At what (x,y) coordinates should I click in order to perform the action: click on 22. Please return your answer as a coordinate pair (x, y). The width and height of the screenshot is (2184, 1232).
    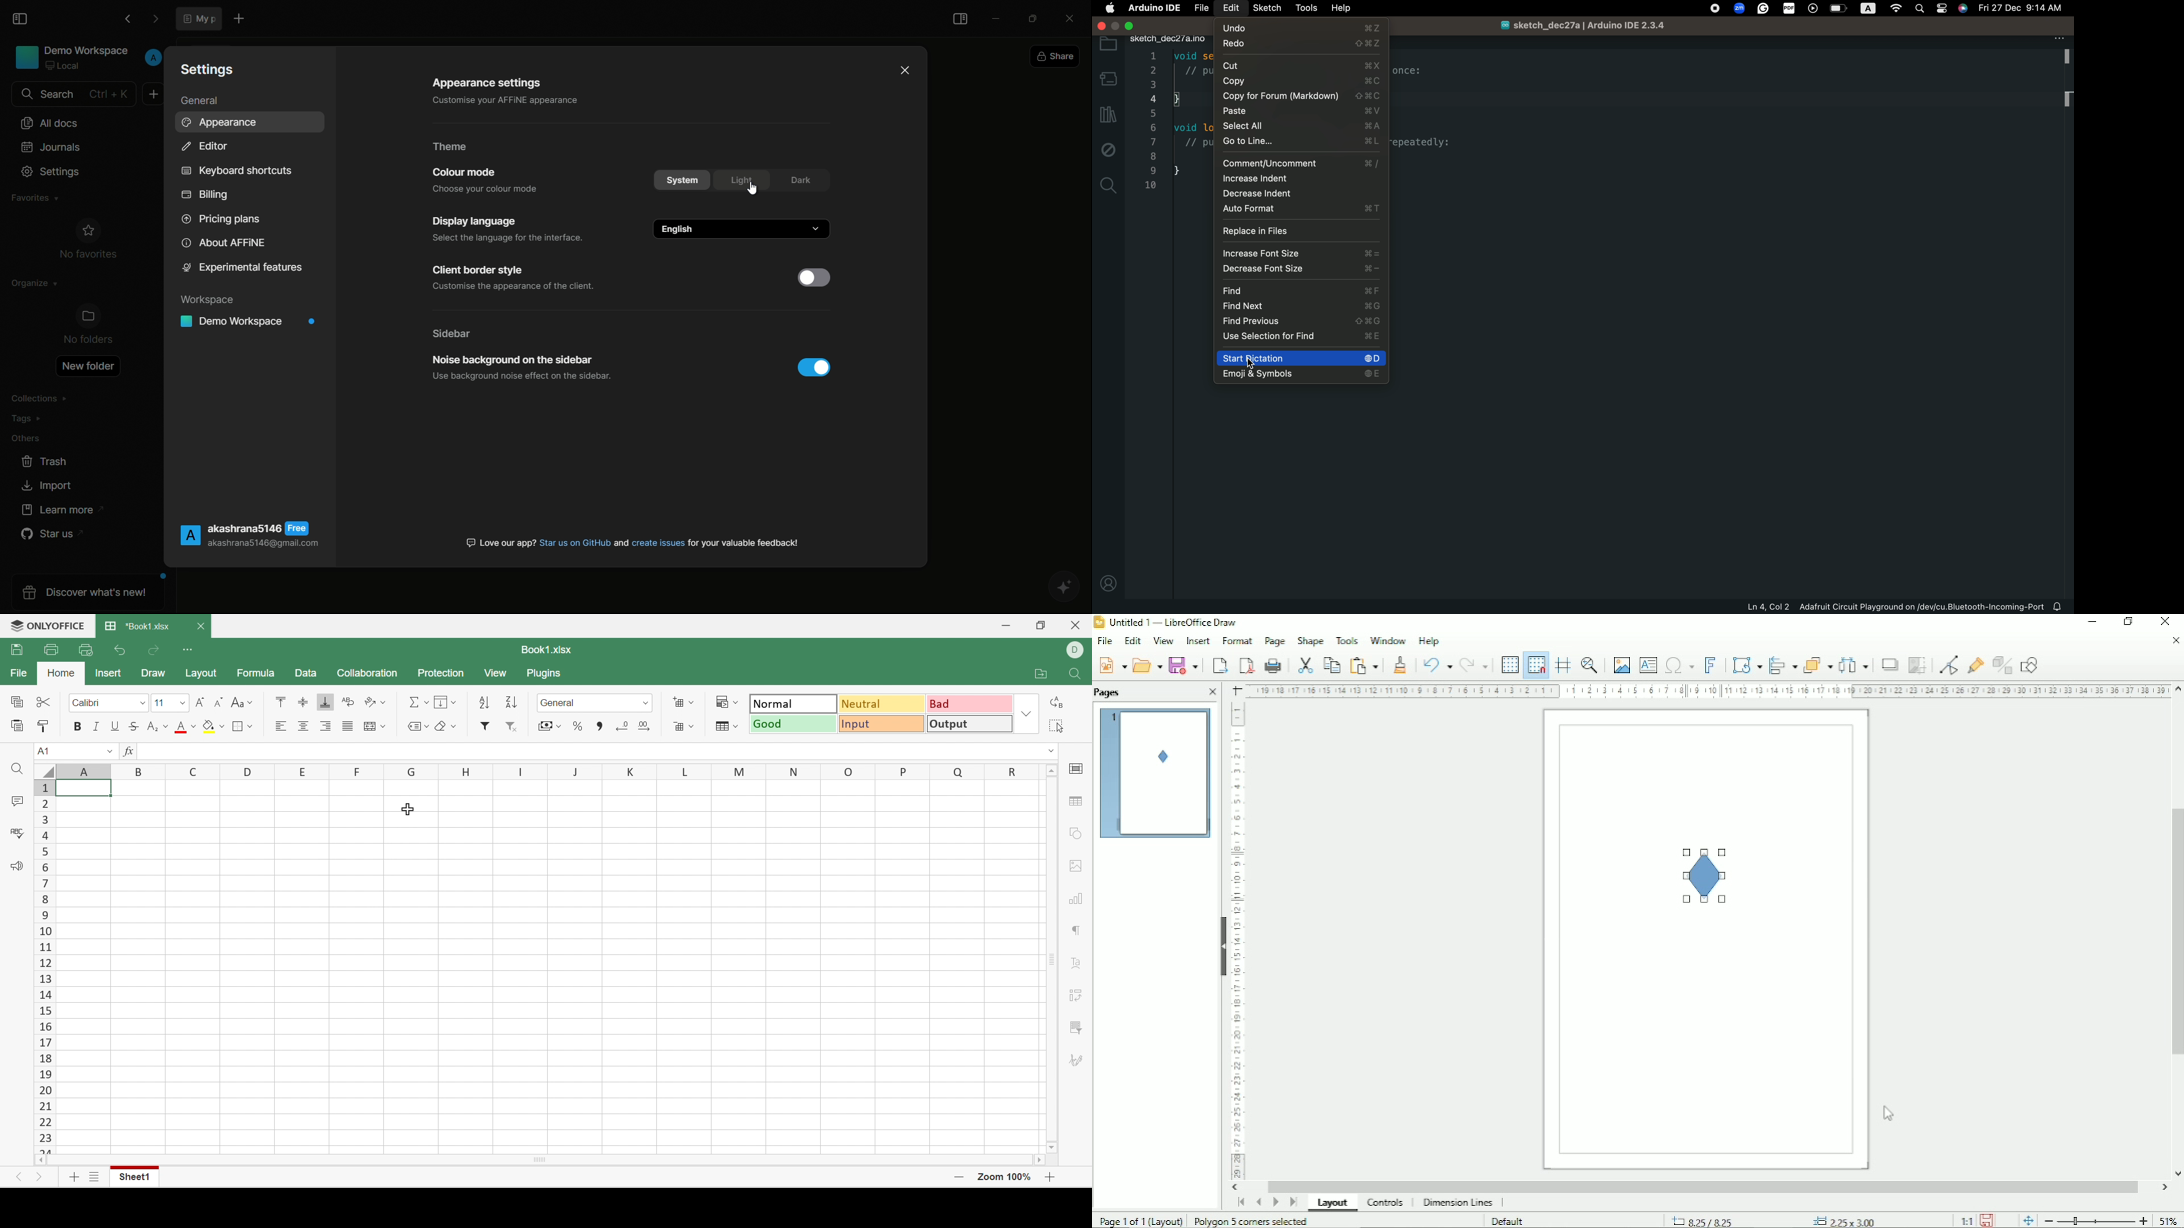
    Looking at the image, I should click on (46, 1122).